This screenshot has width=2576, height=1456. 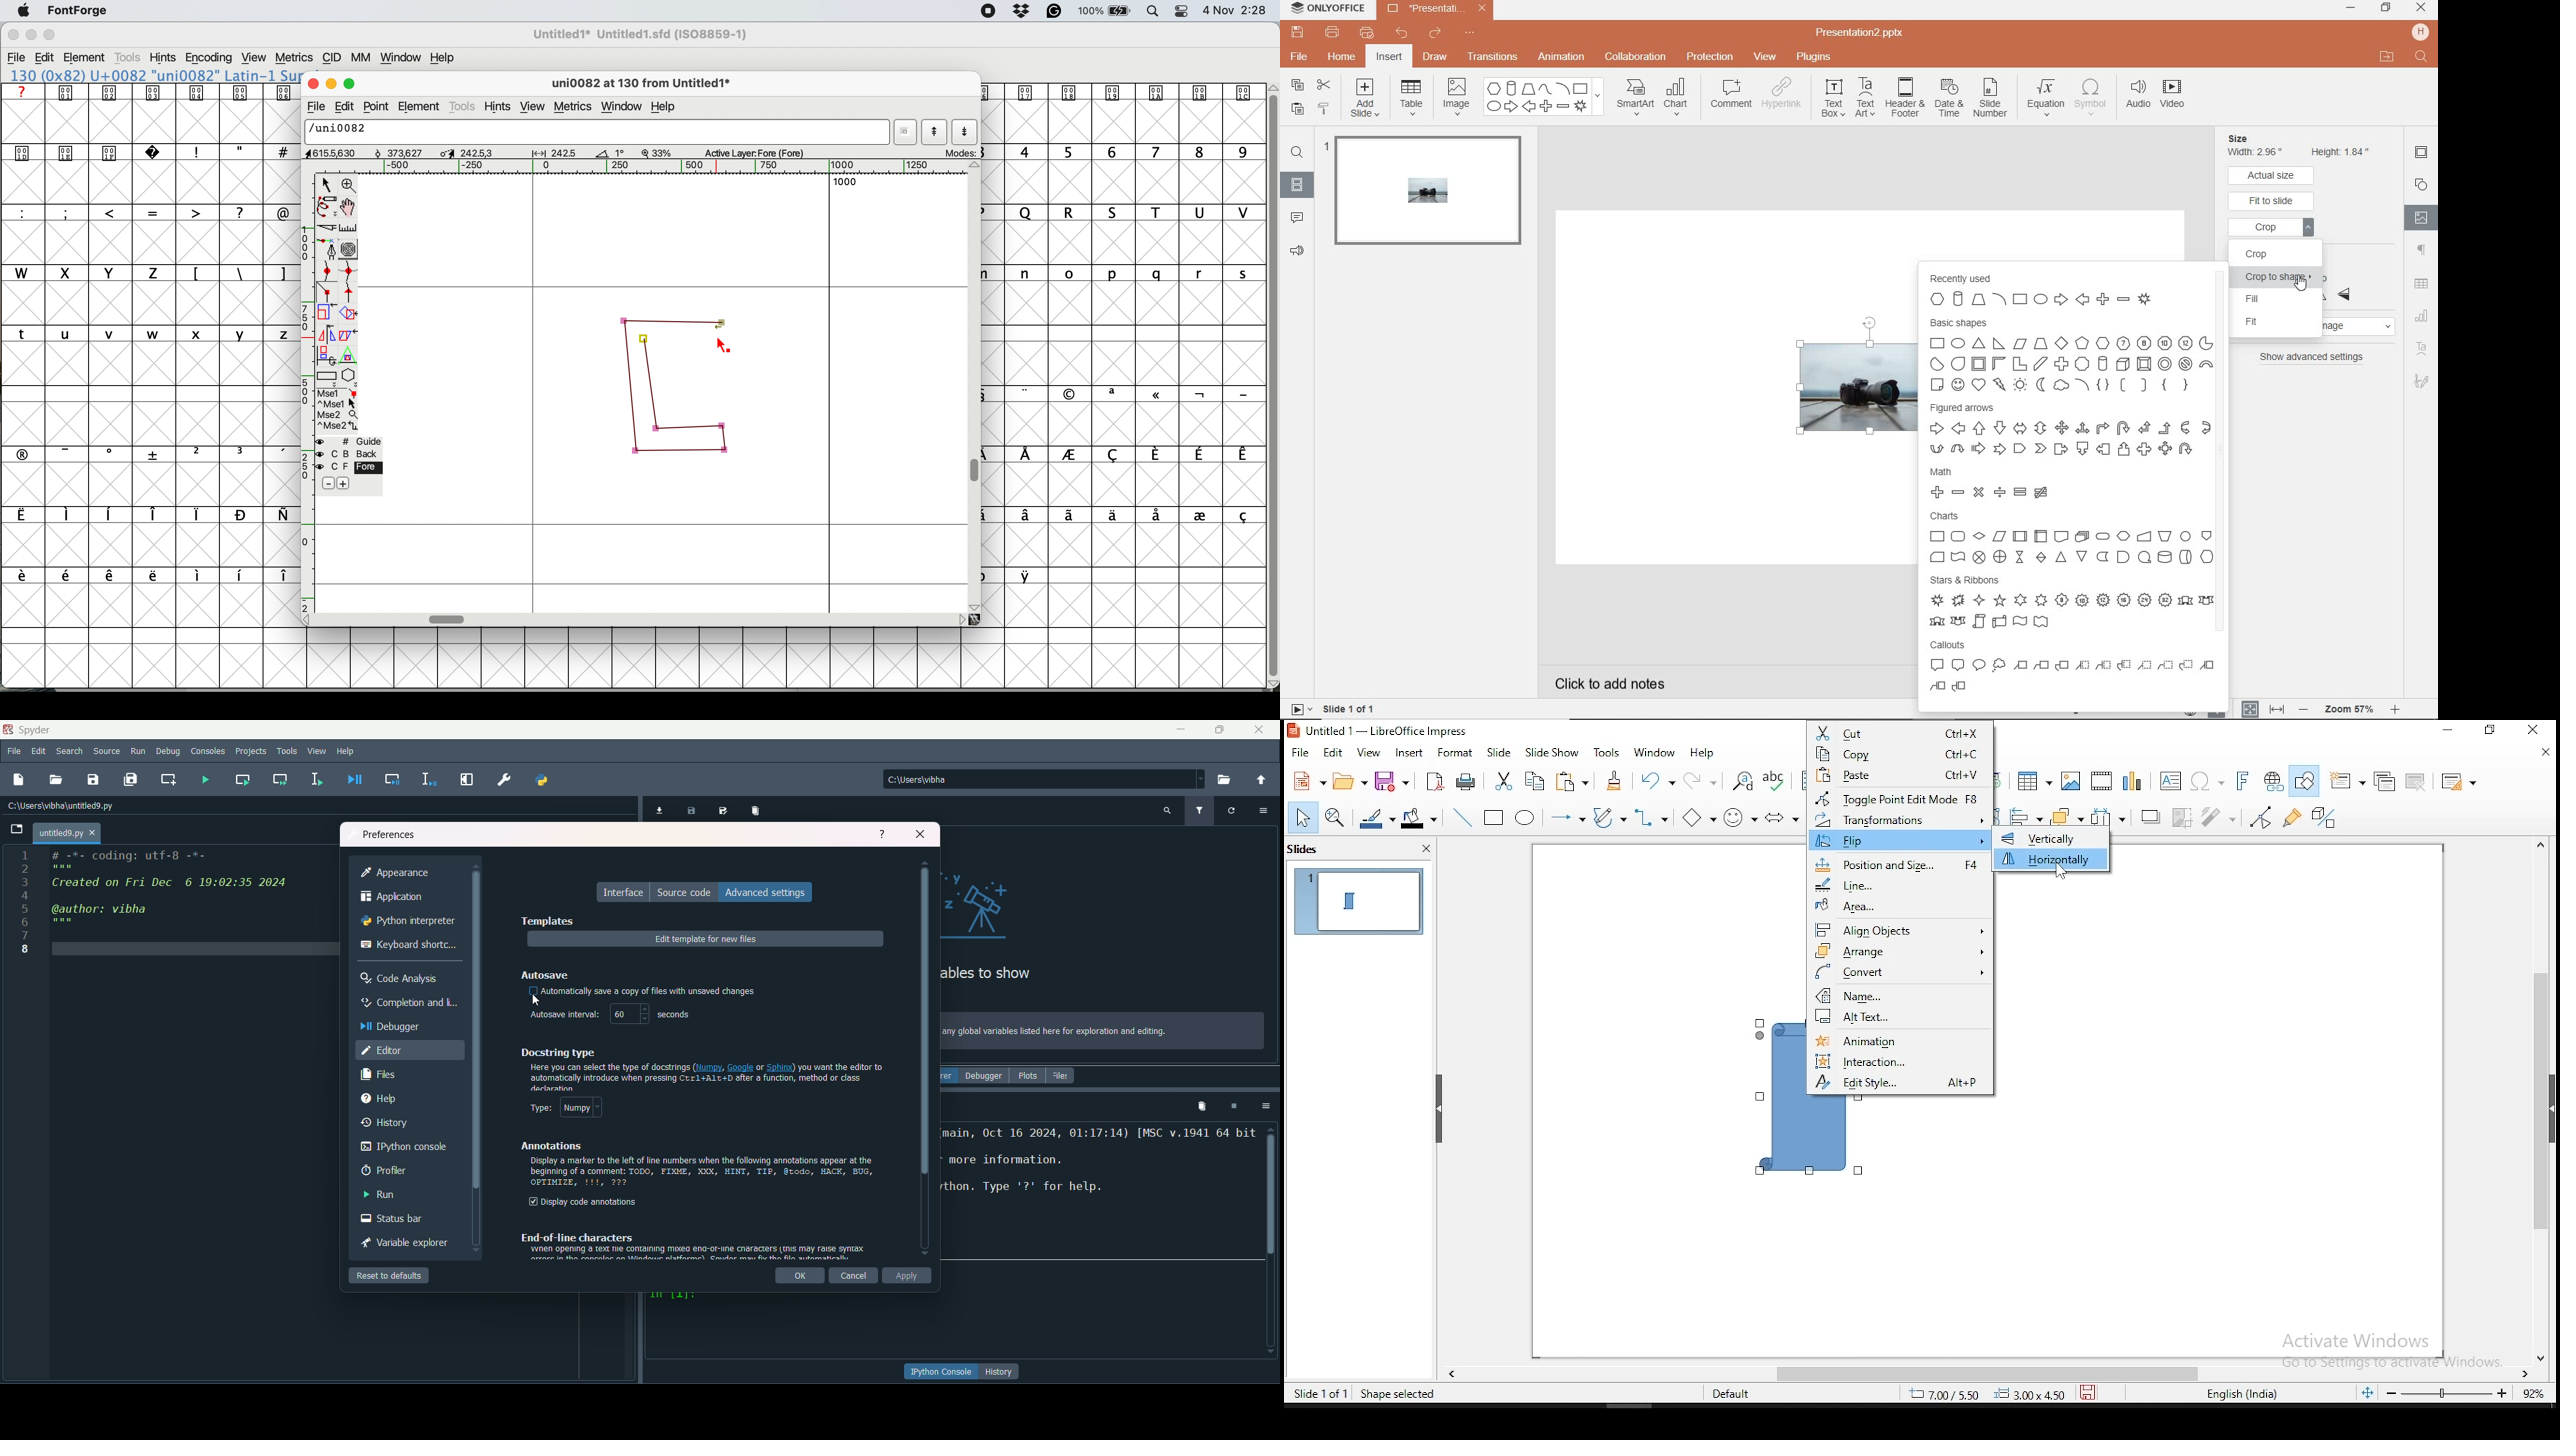 What do you see at coordinates (15, 752) in the screenshot?
I see `file` at bounding box center [15, 752].